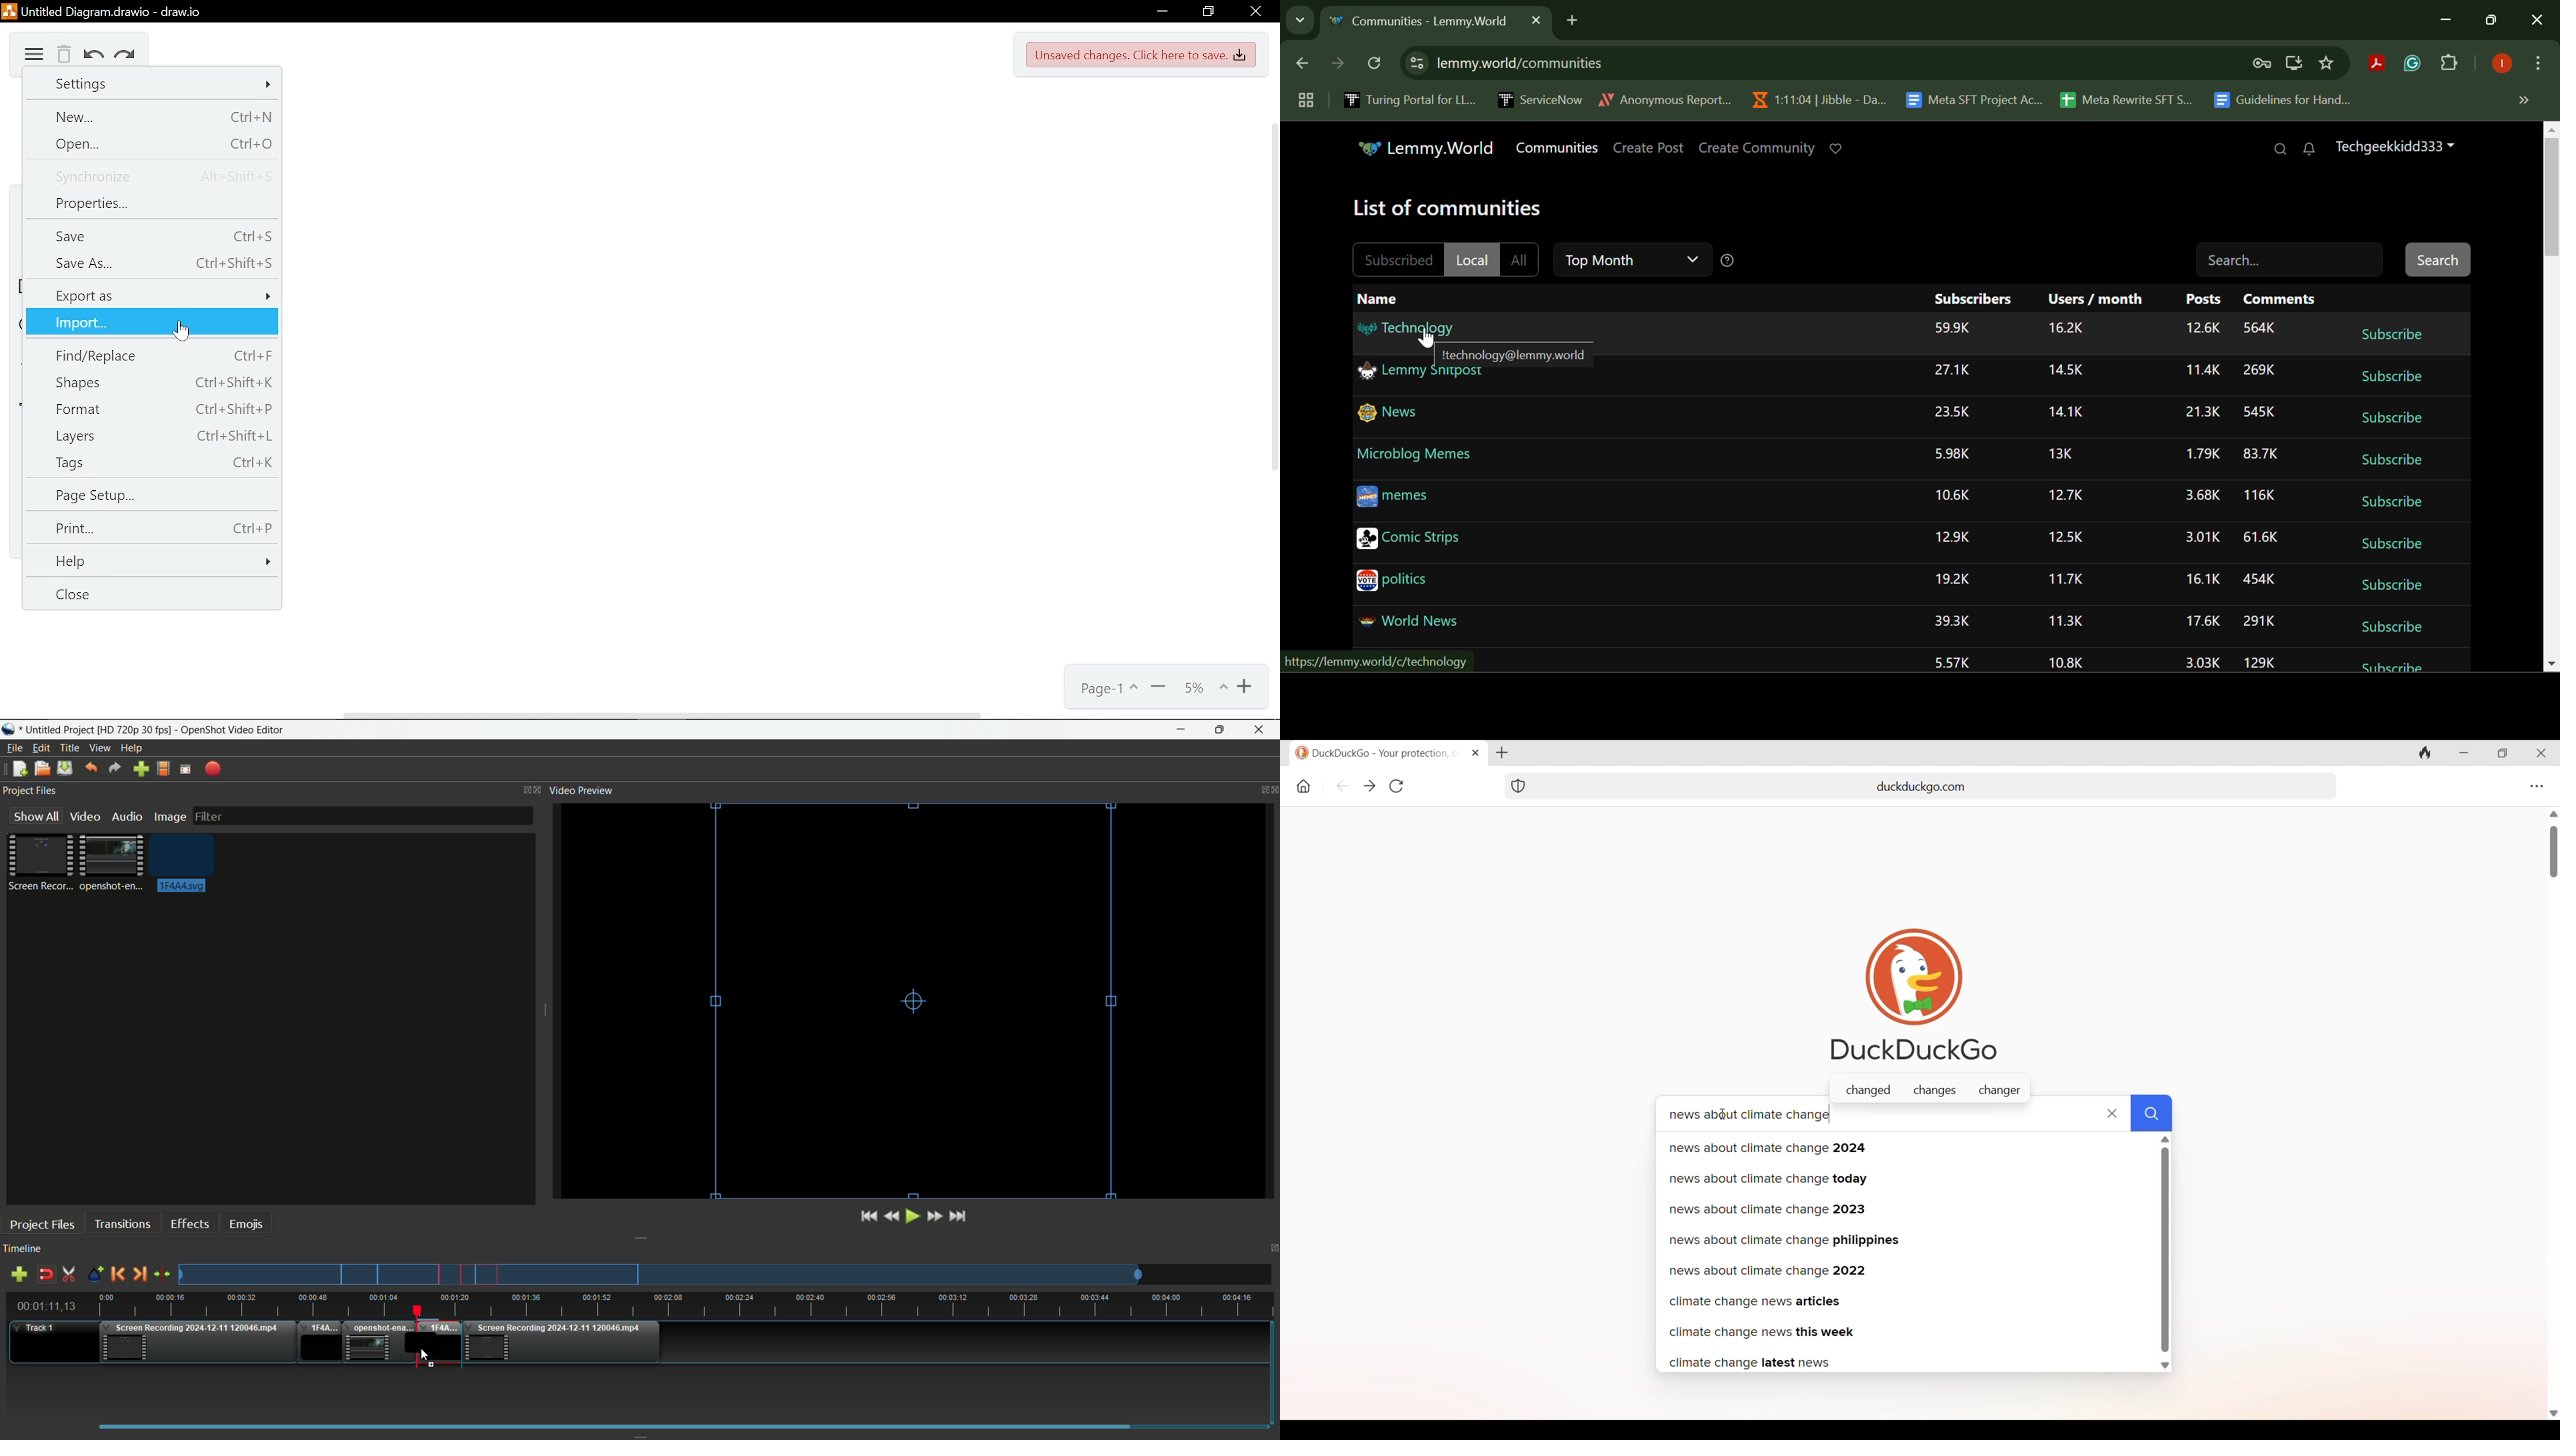 This screenshot has height=1456, width=2576. Describe the element at coordinates (66, 55) in the screenshot. I see `Delete` at that location.